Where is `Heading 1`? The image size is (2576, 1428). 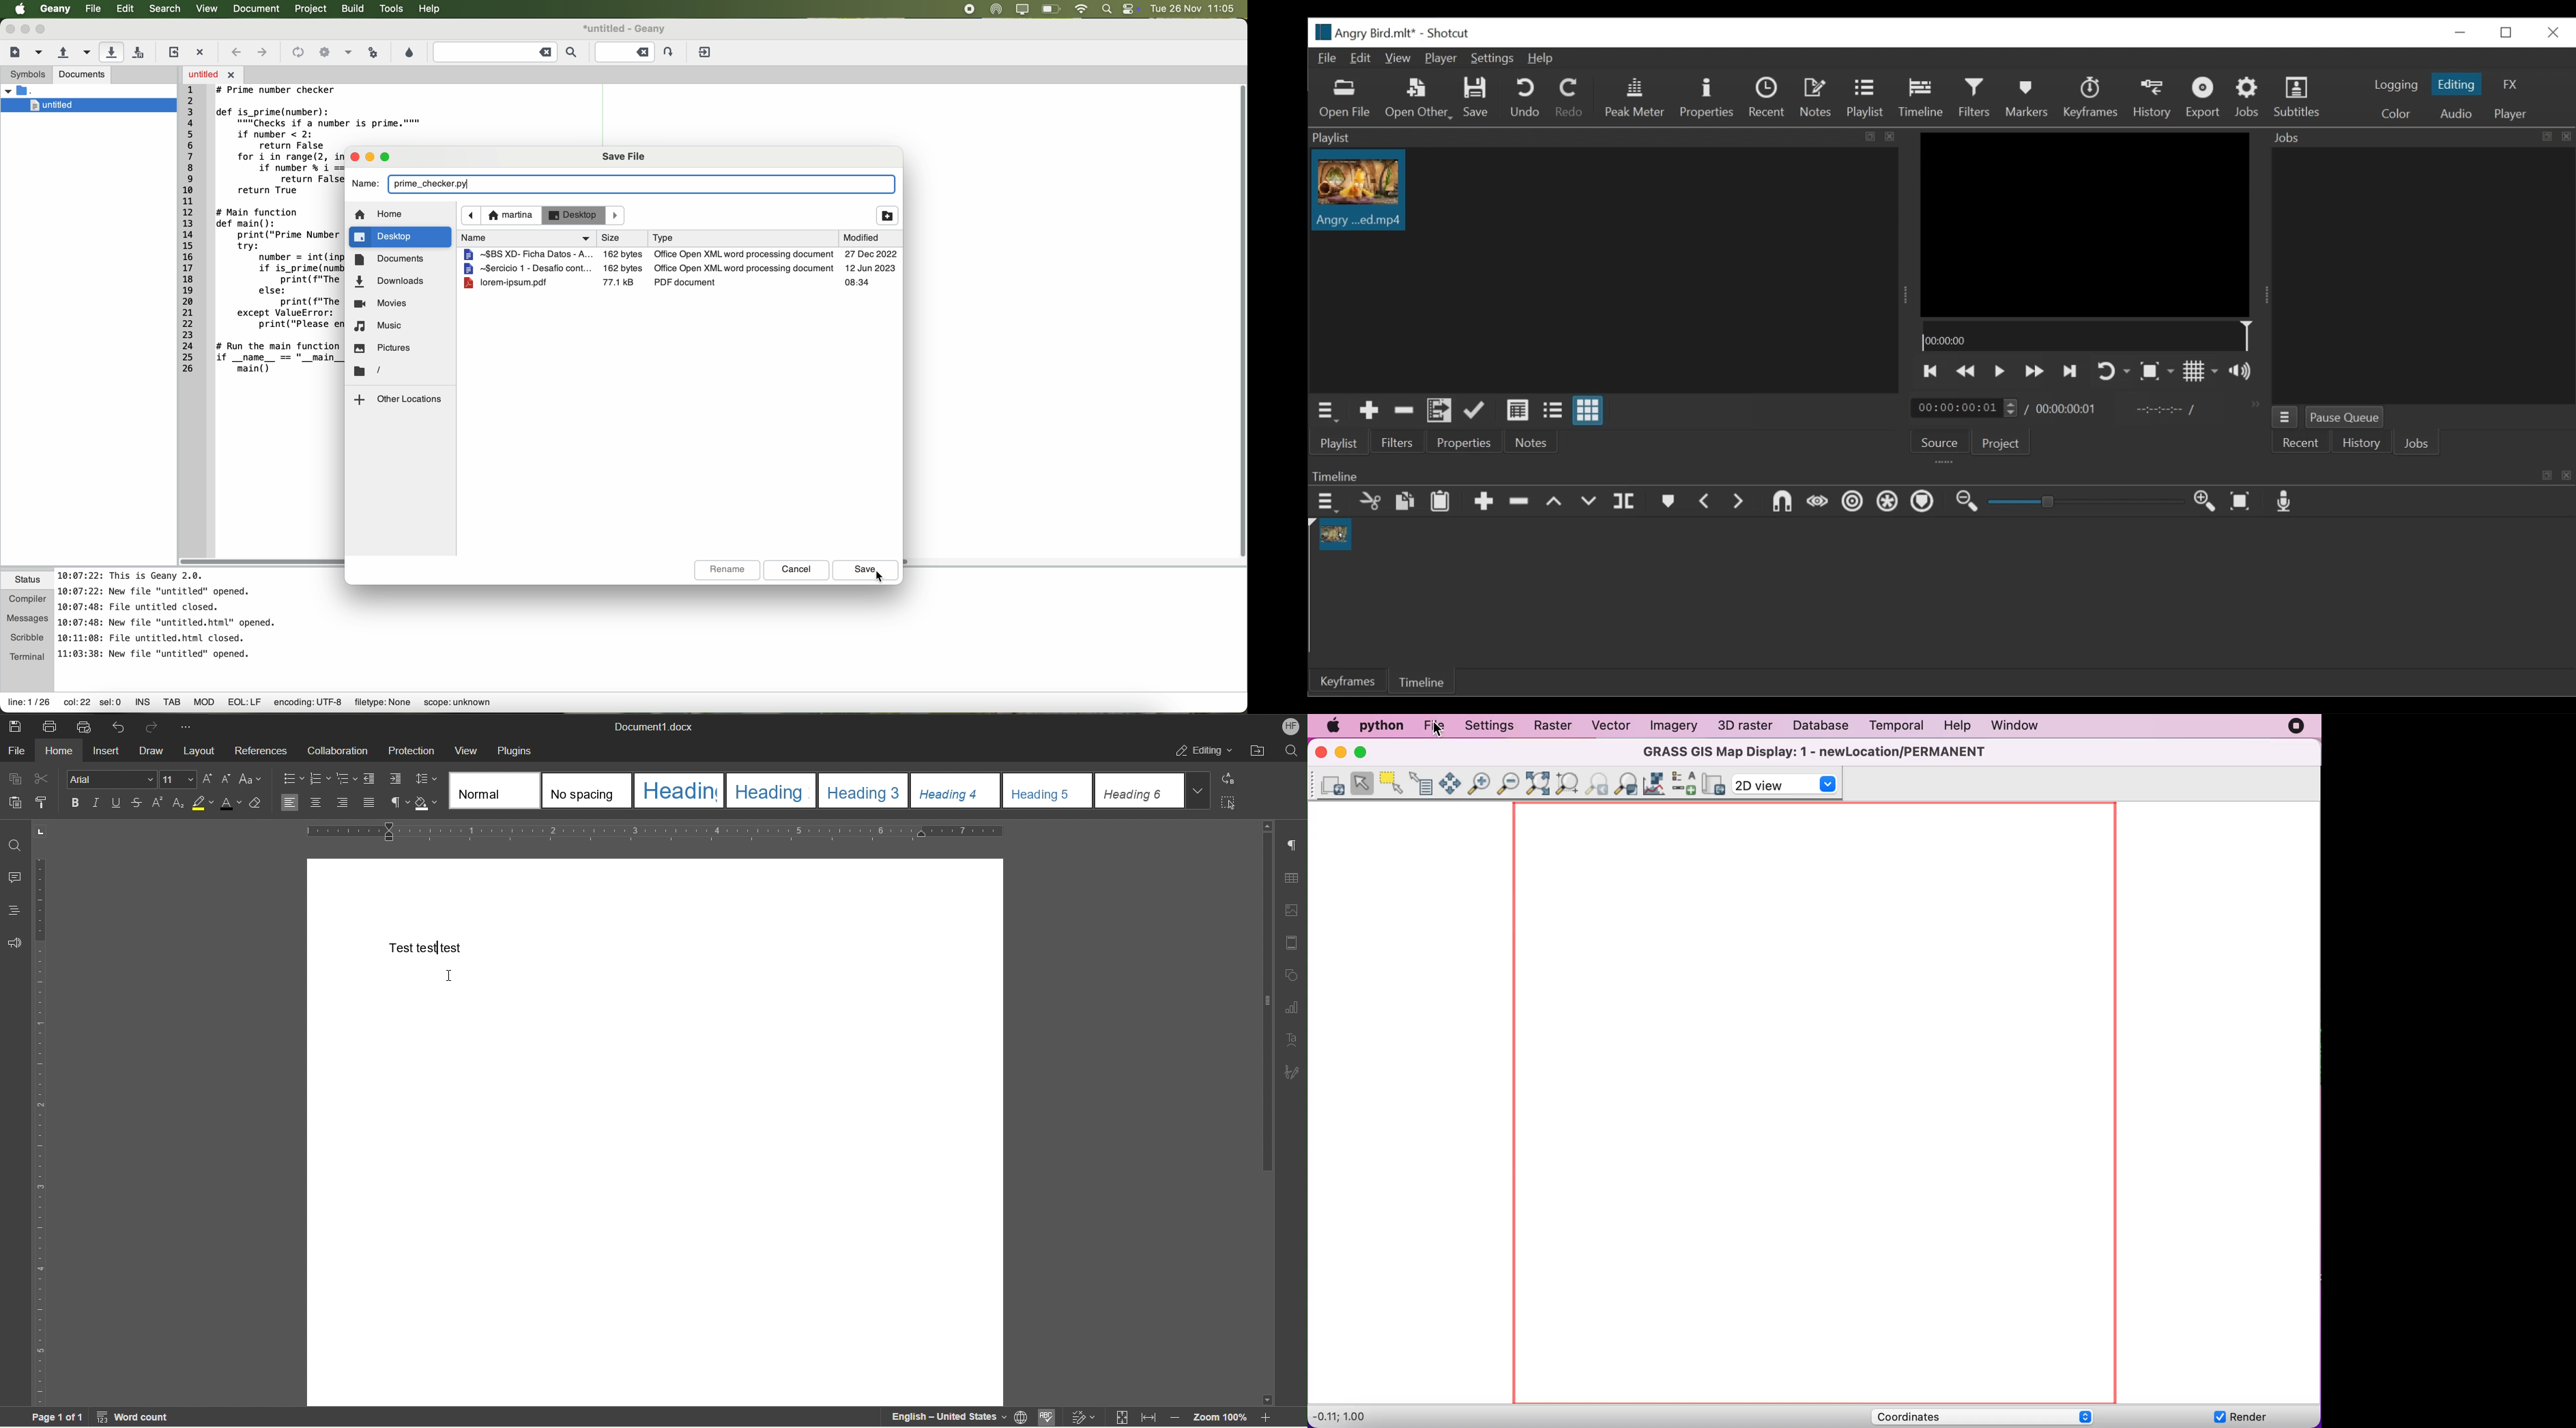 Heading 1 is located at coordinates (680, 791).